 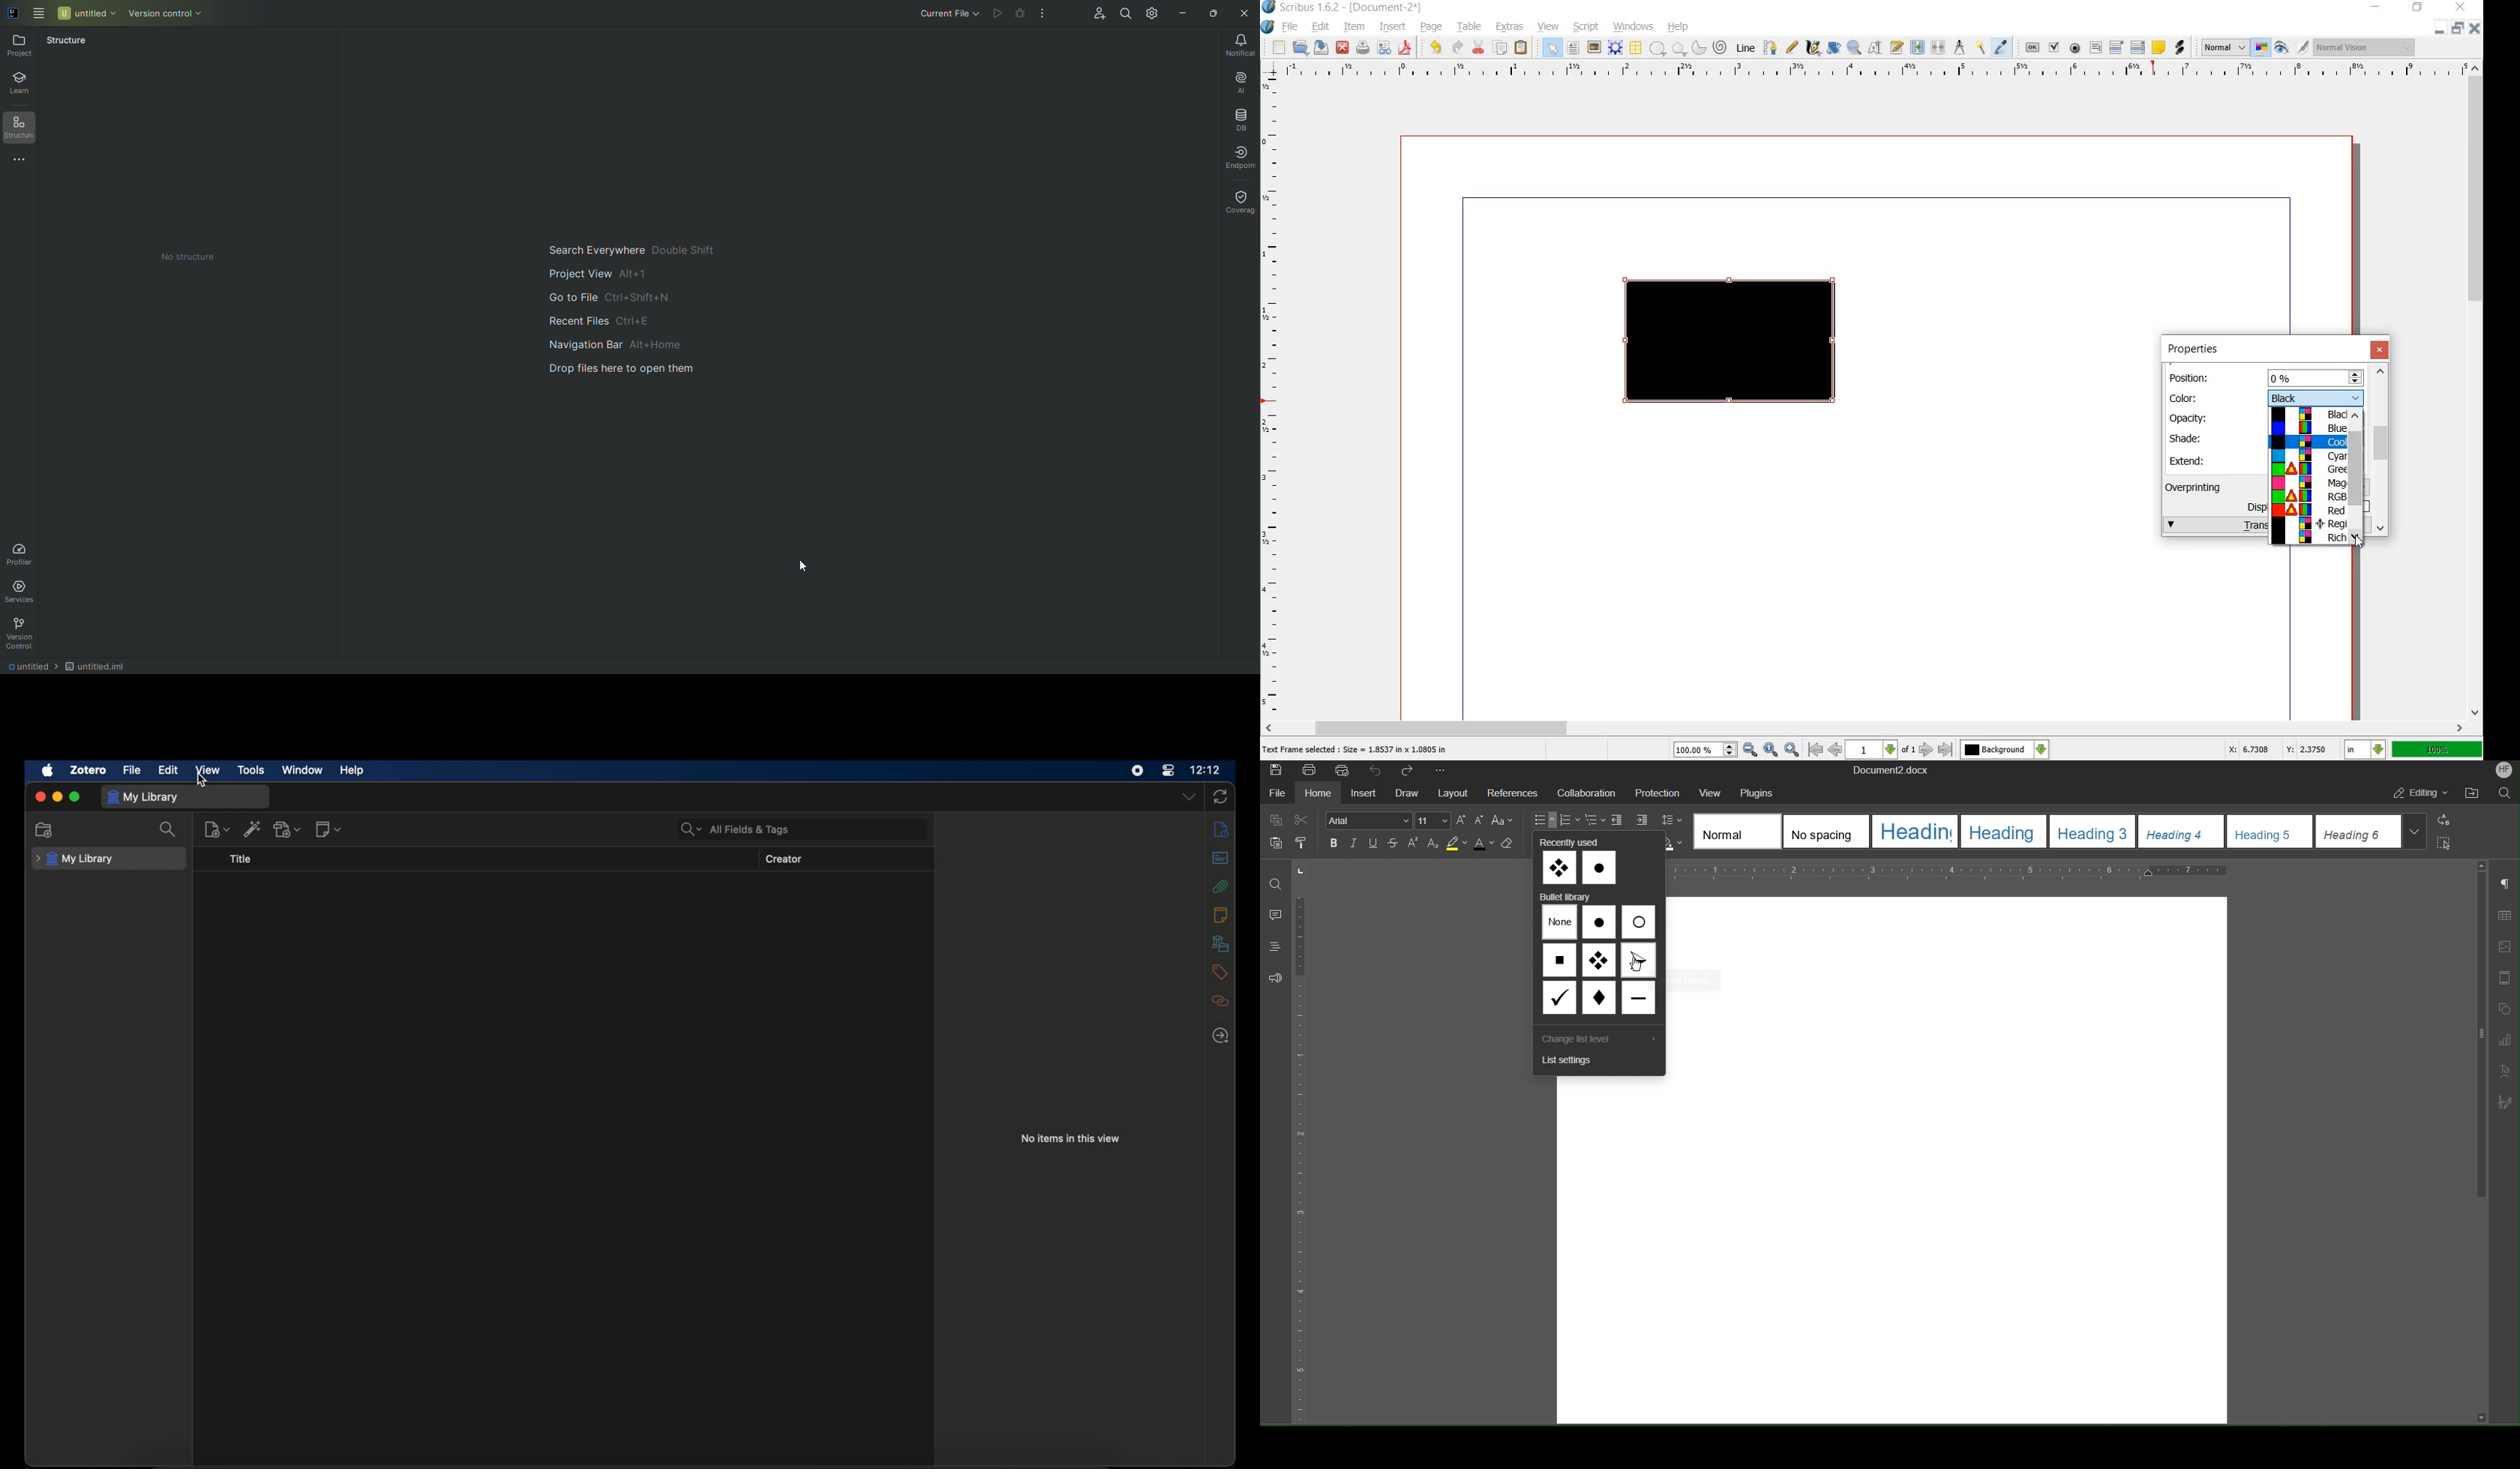 I want to click on related, so click(x=1221, y=1001).